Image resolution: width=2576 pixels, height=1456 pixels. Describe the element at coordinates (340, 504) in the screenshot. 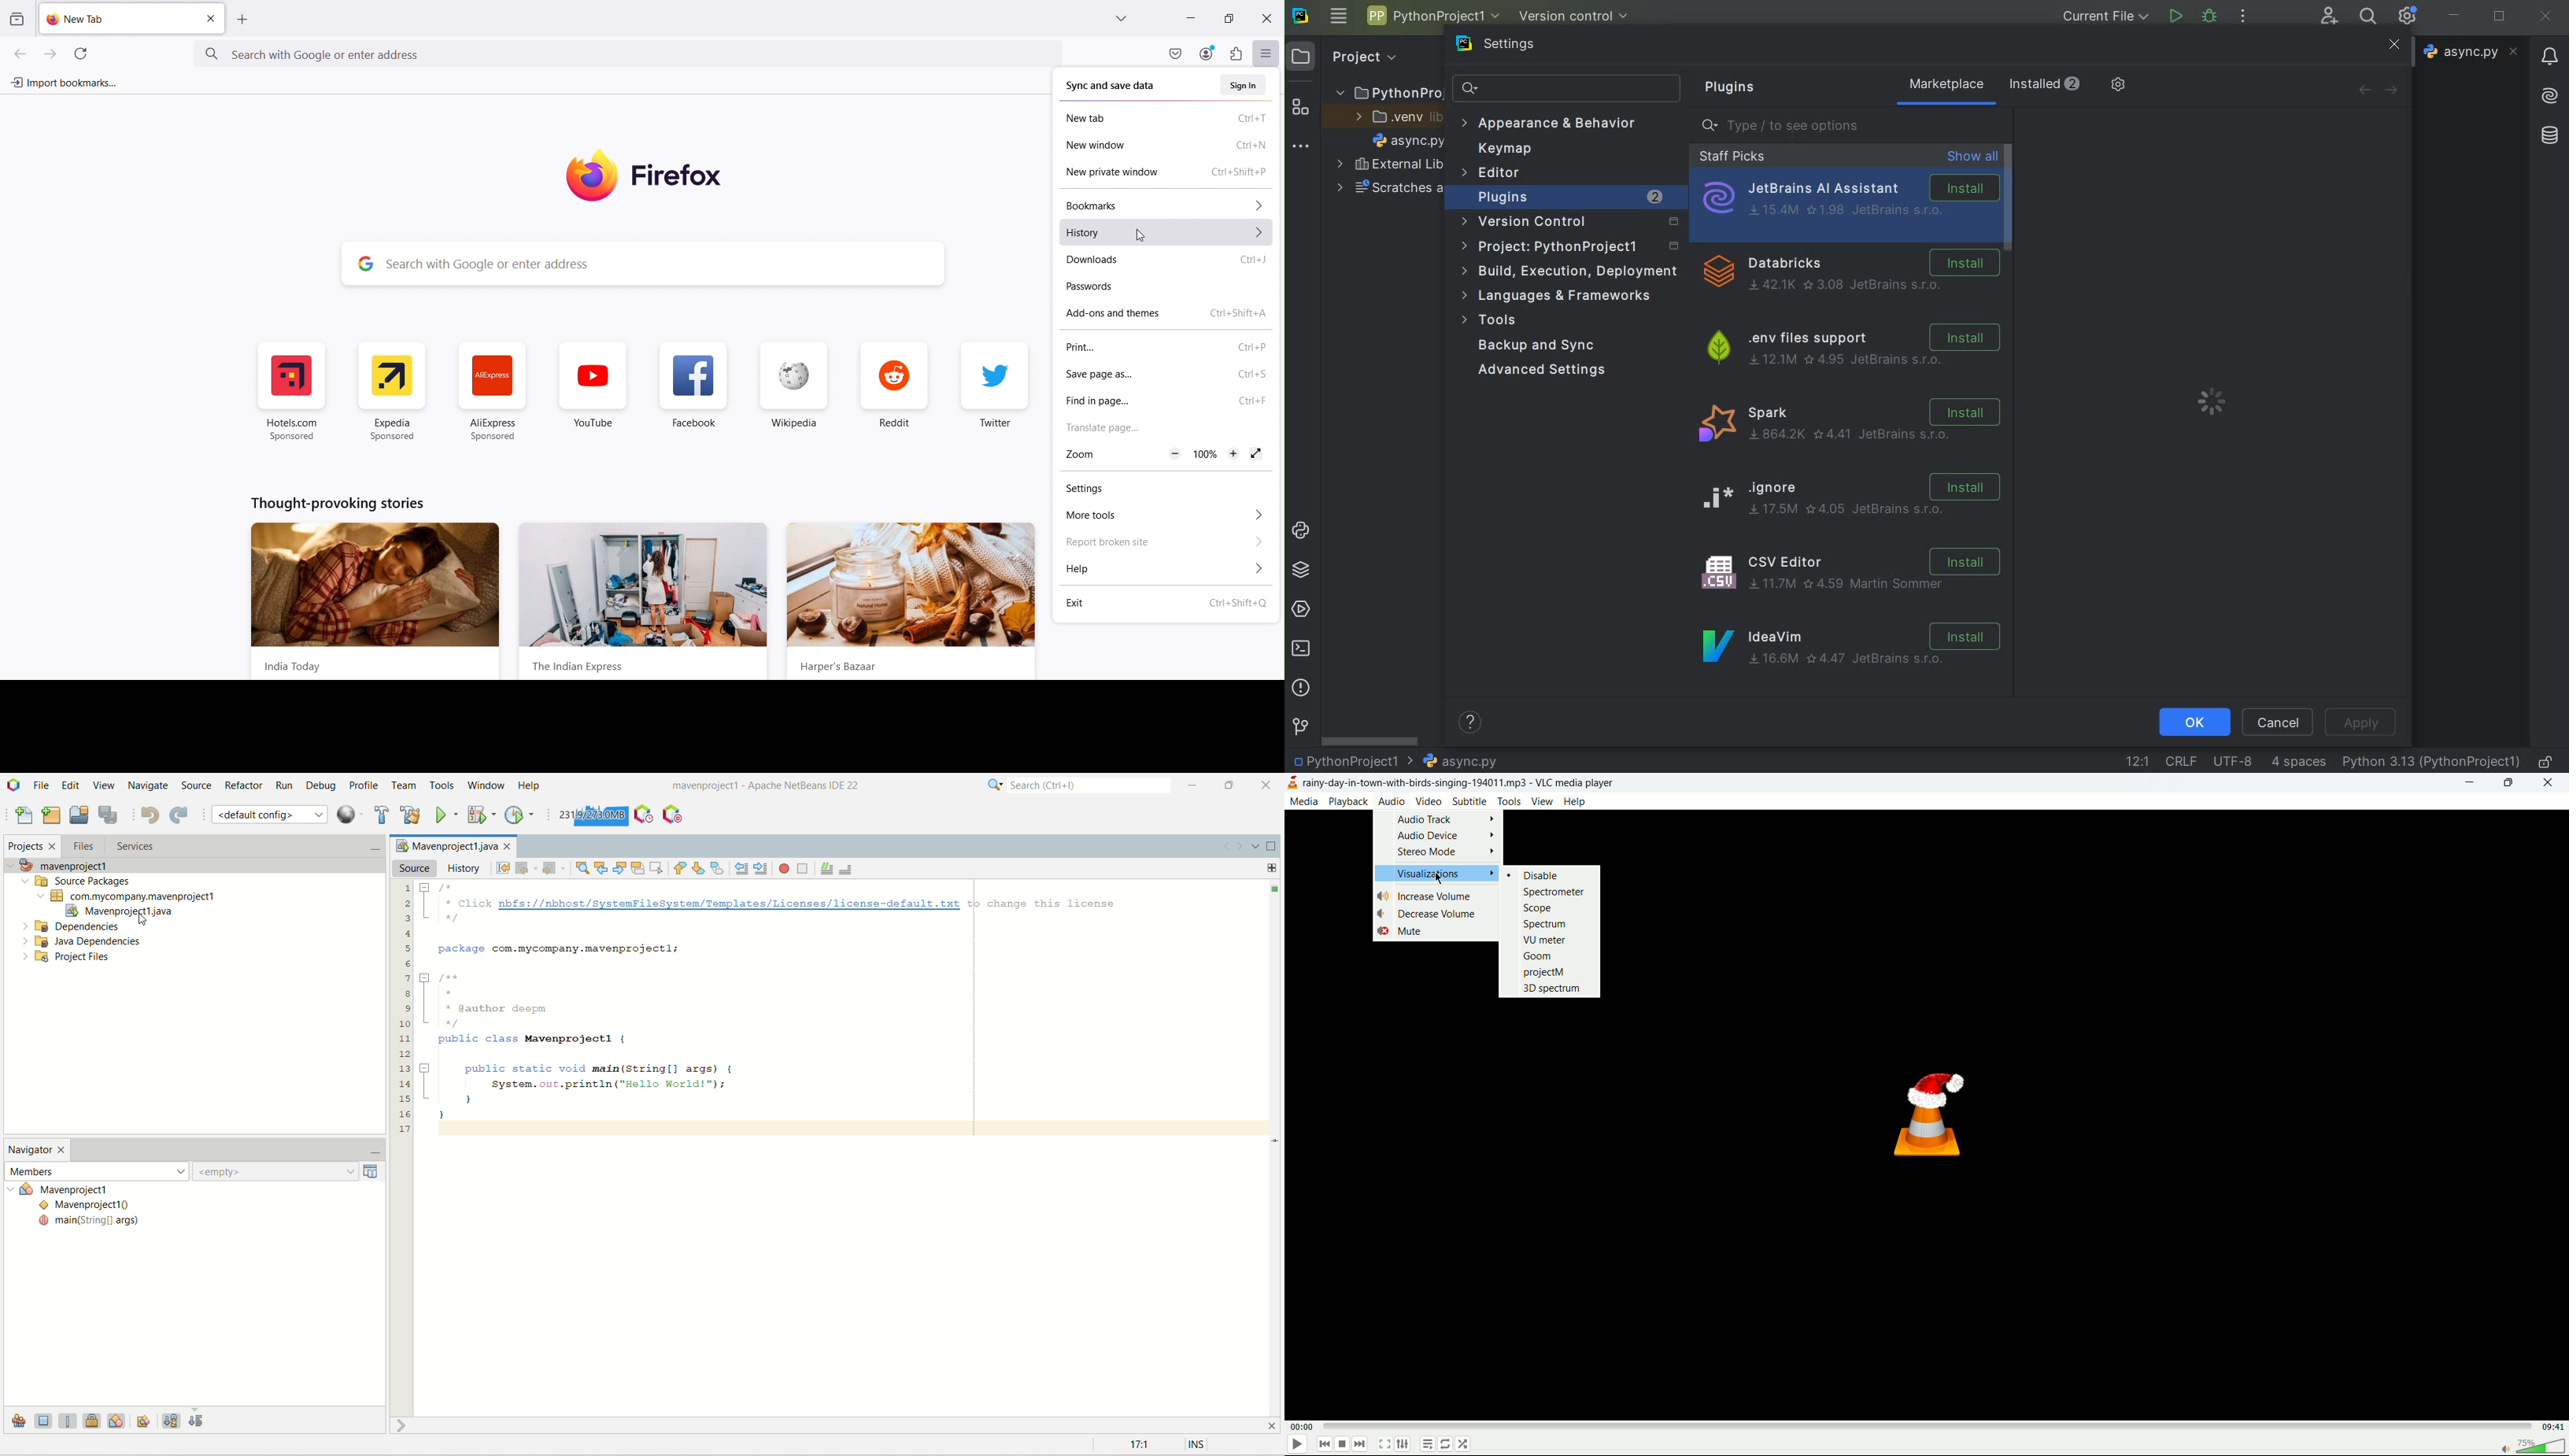

I see `thought-provoking-stories` at that location.